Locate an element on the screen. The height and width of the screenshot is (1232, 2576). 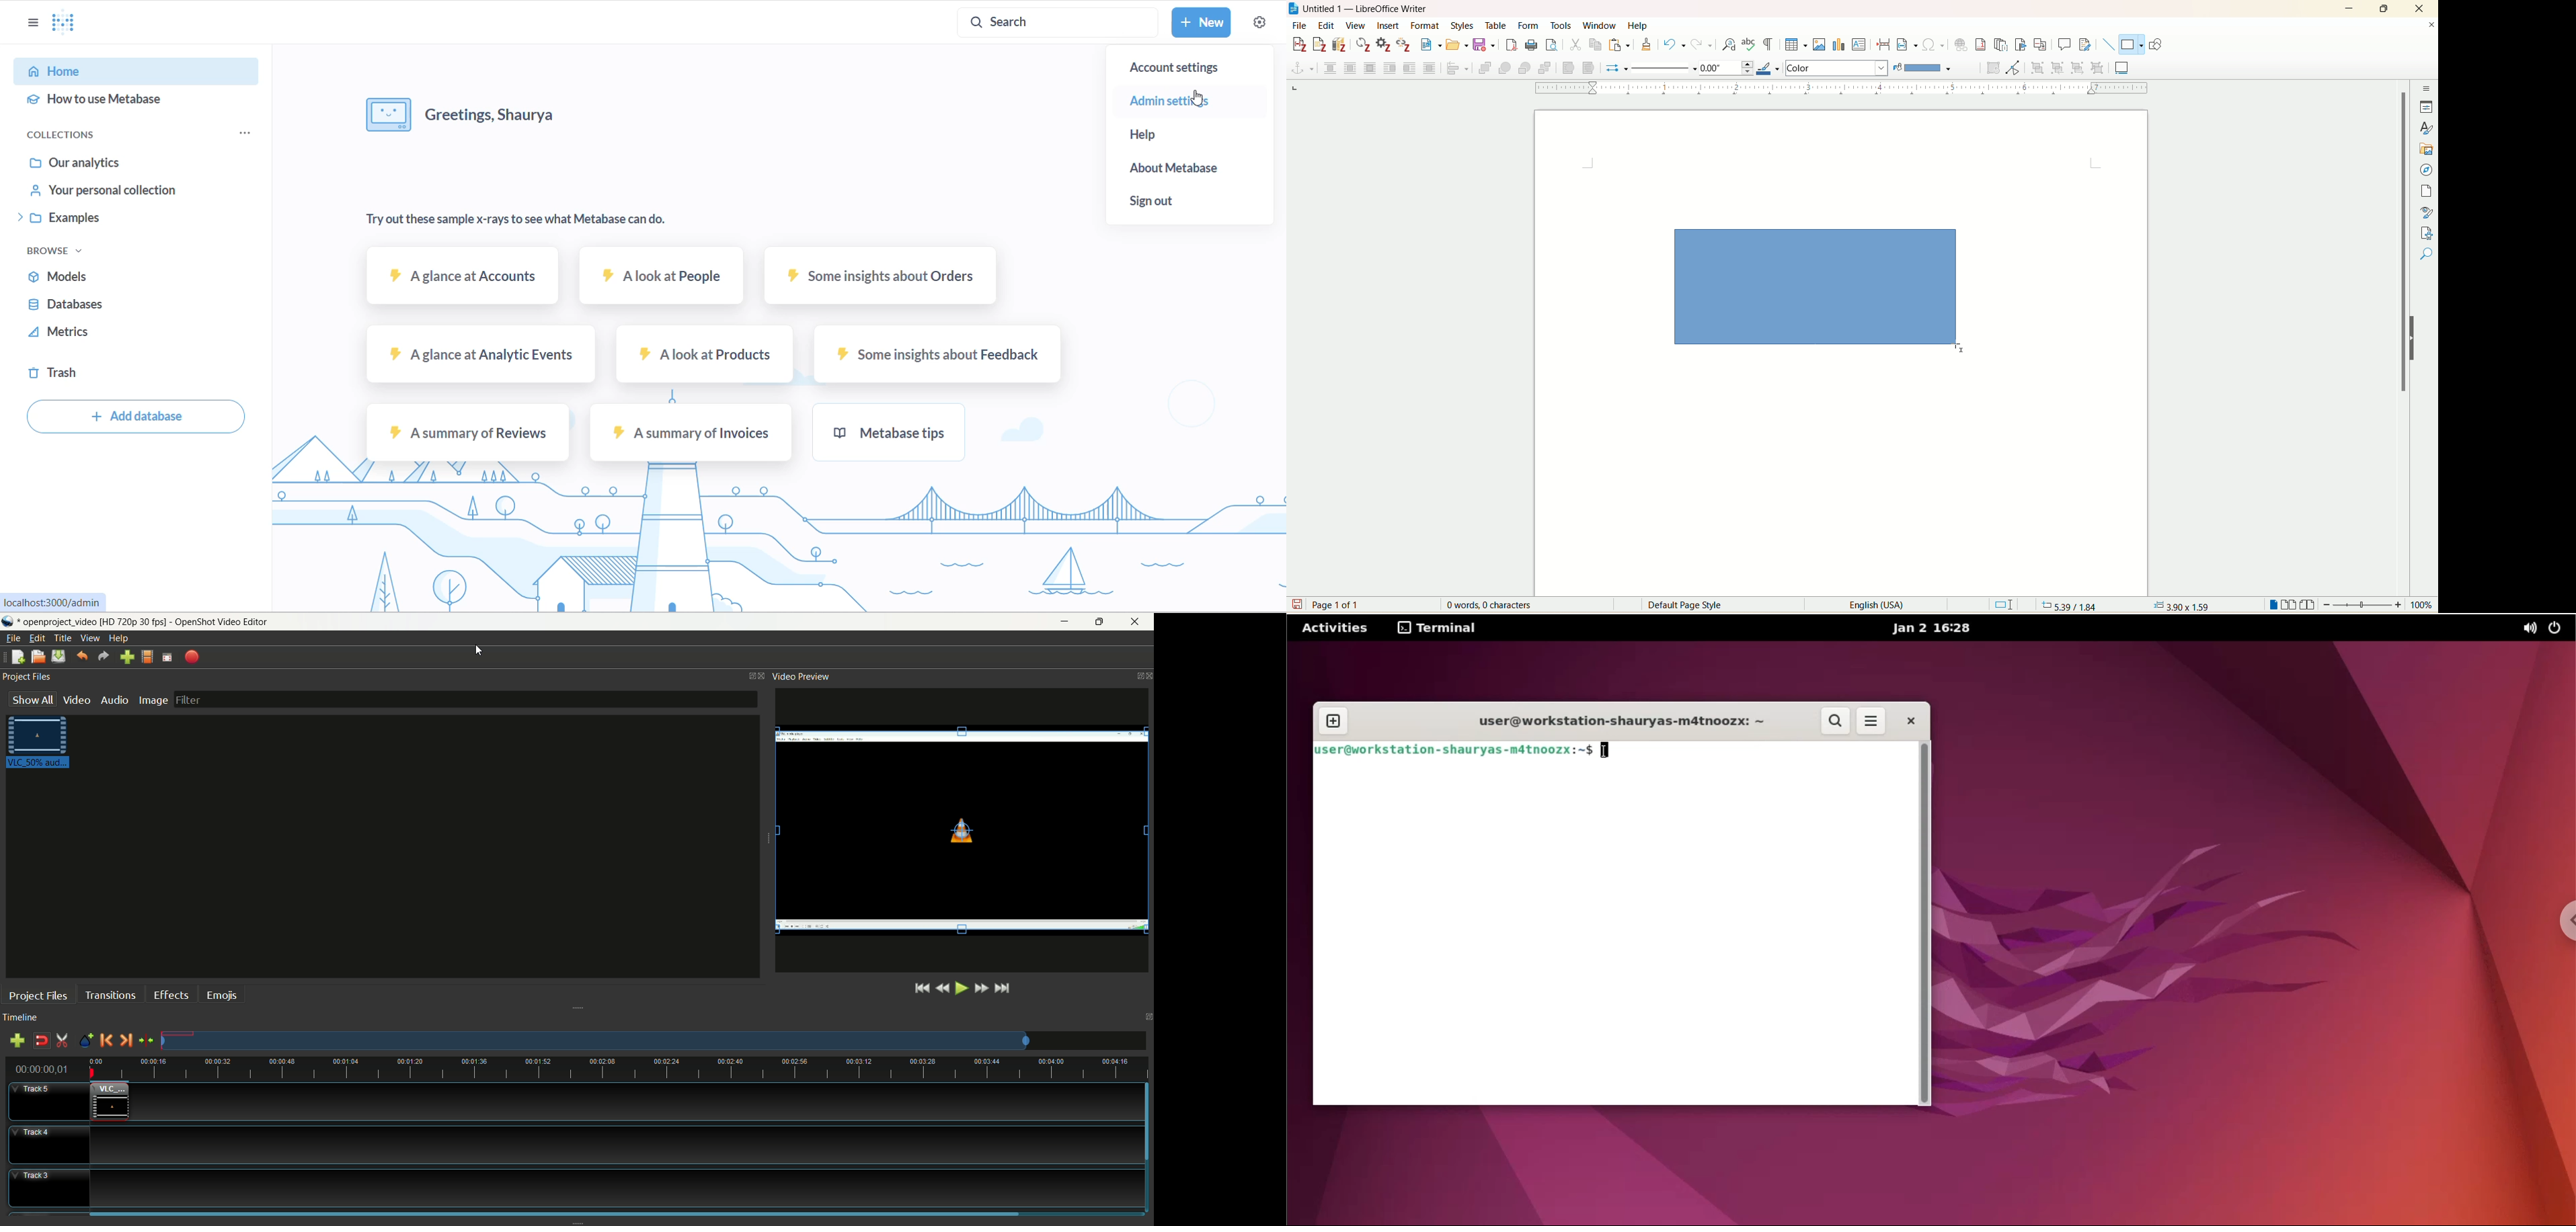
search is located at coordinates (1835, 722).